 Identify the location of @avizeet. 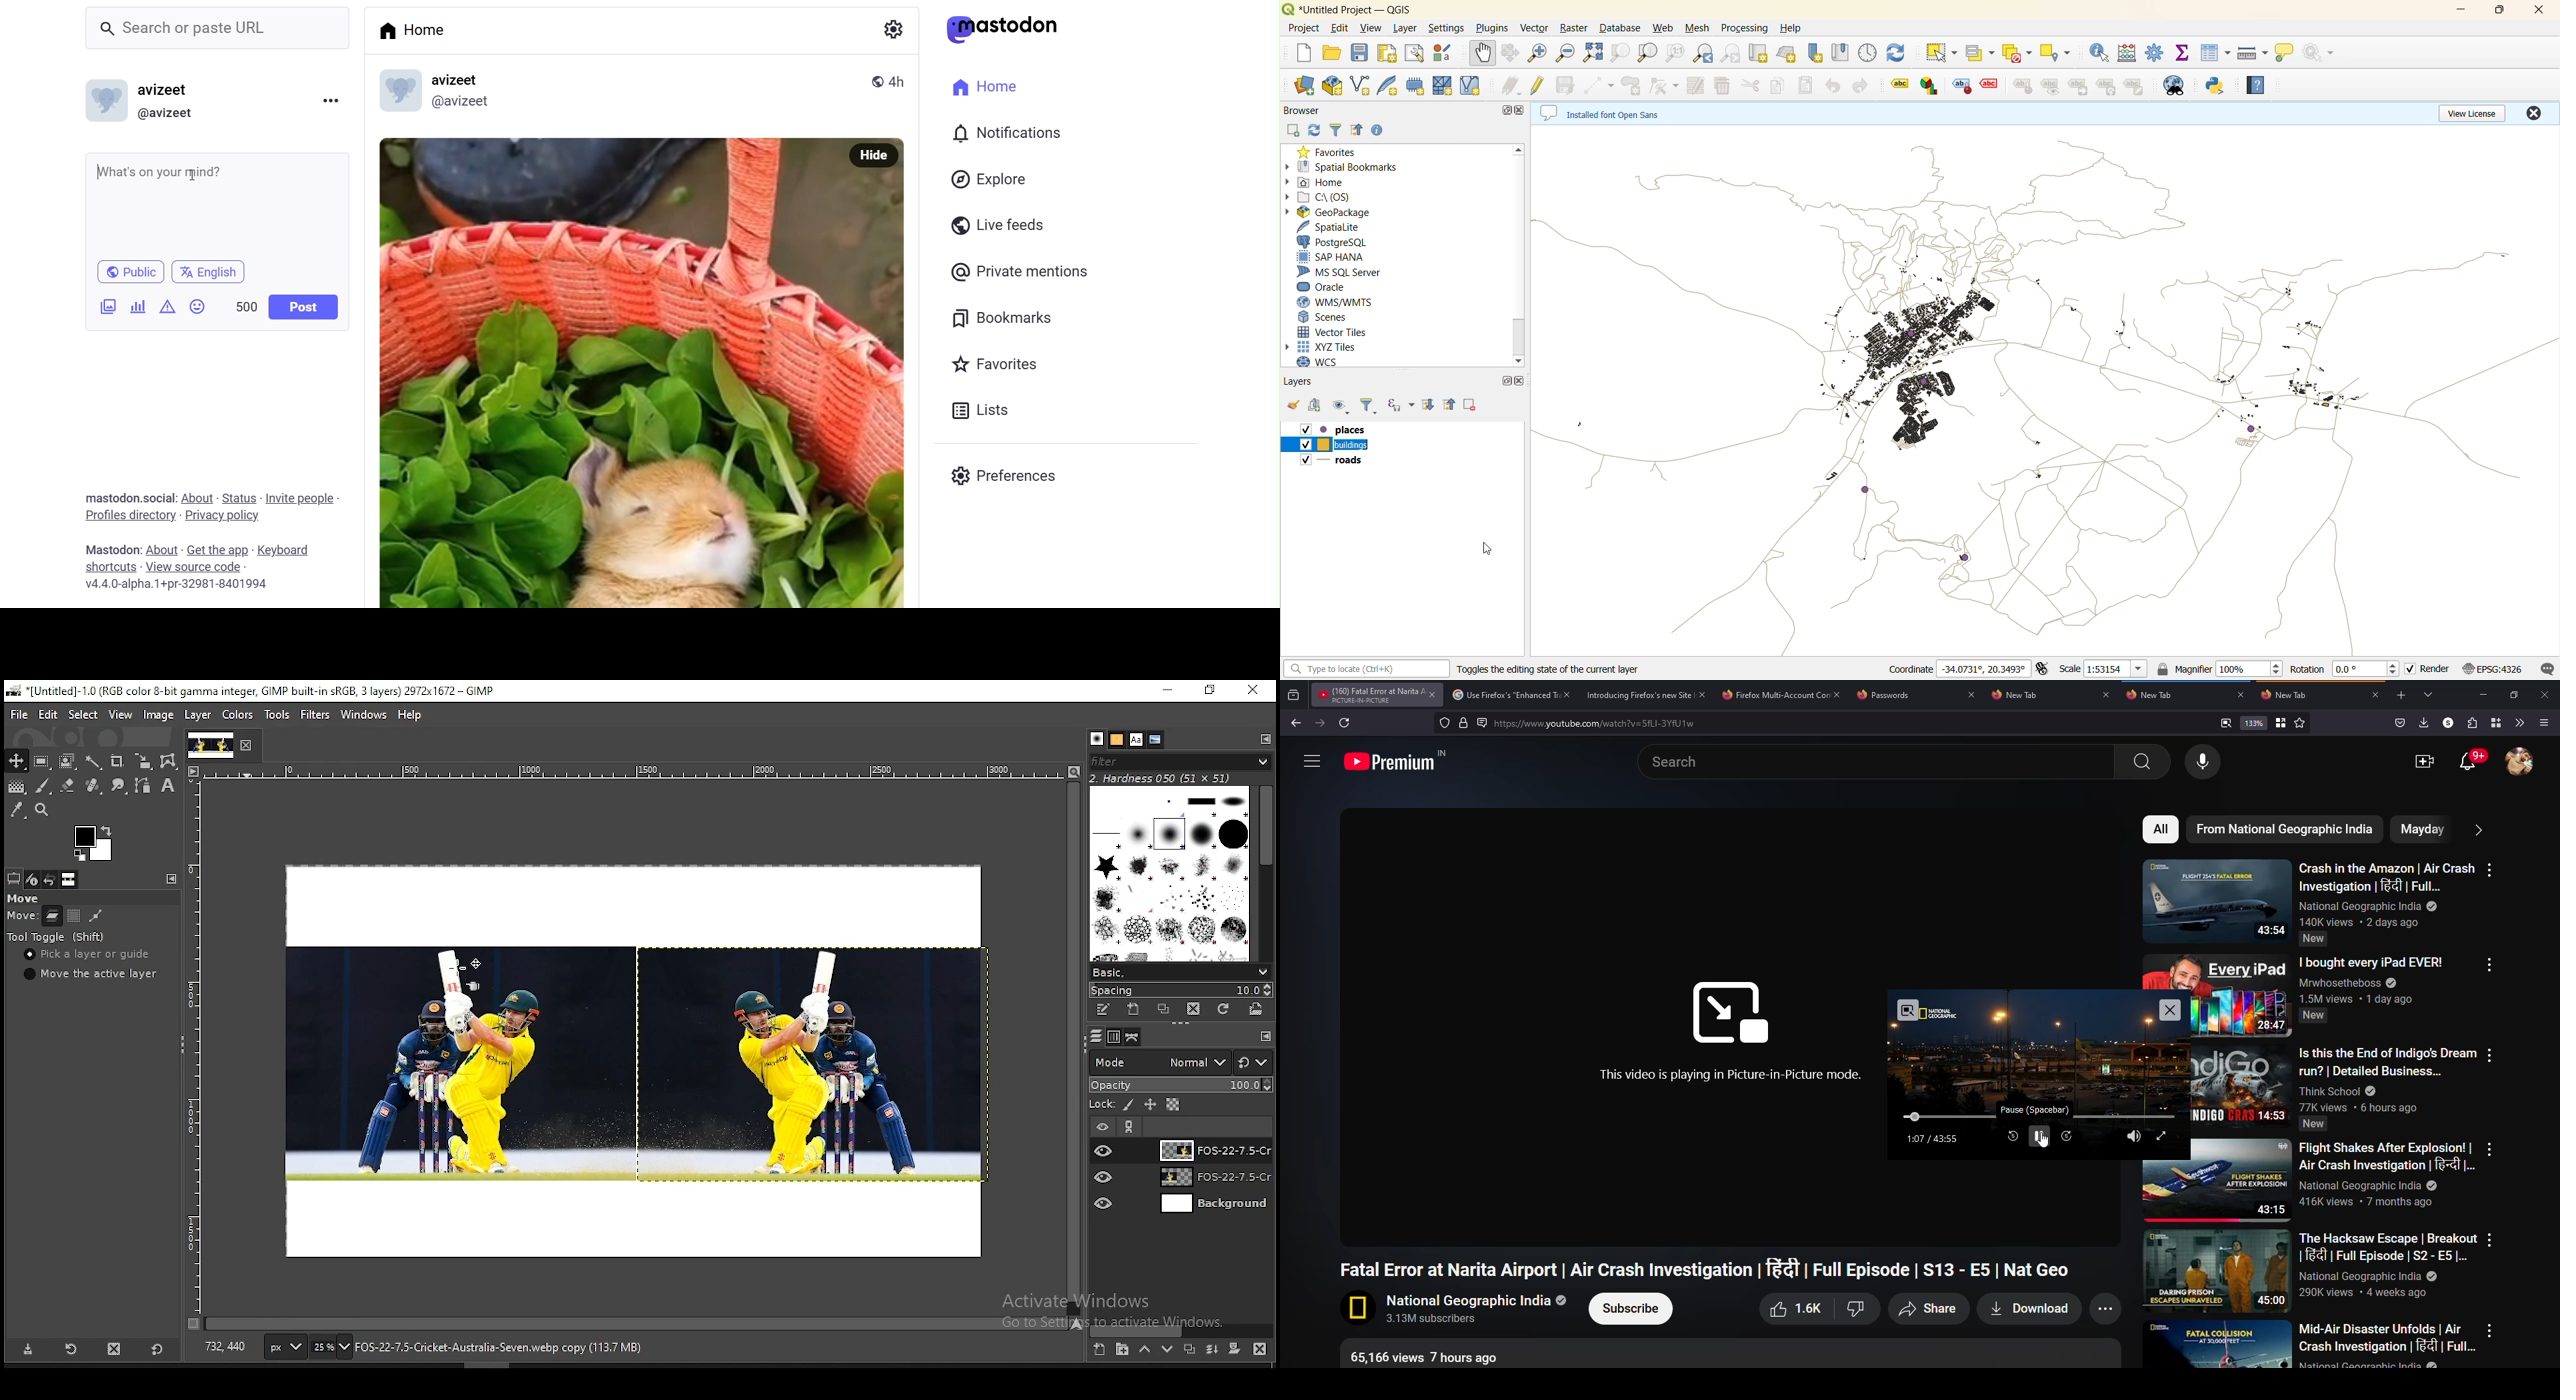
(173, 115).